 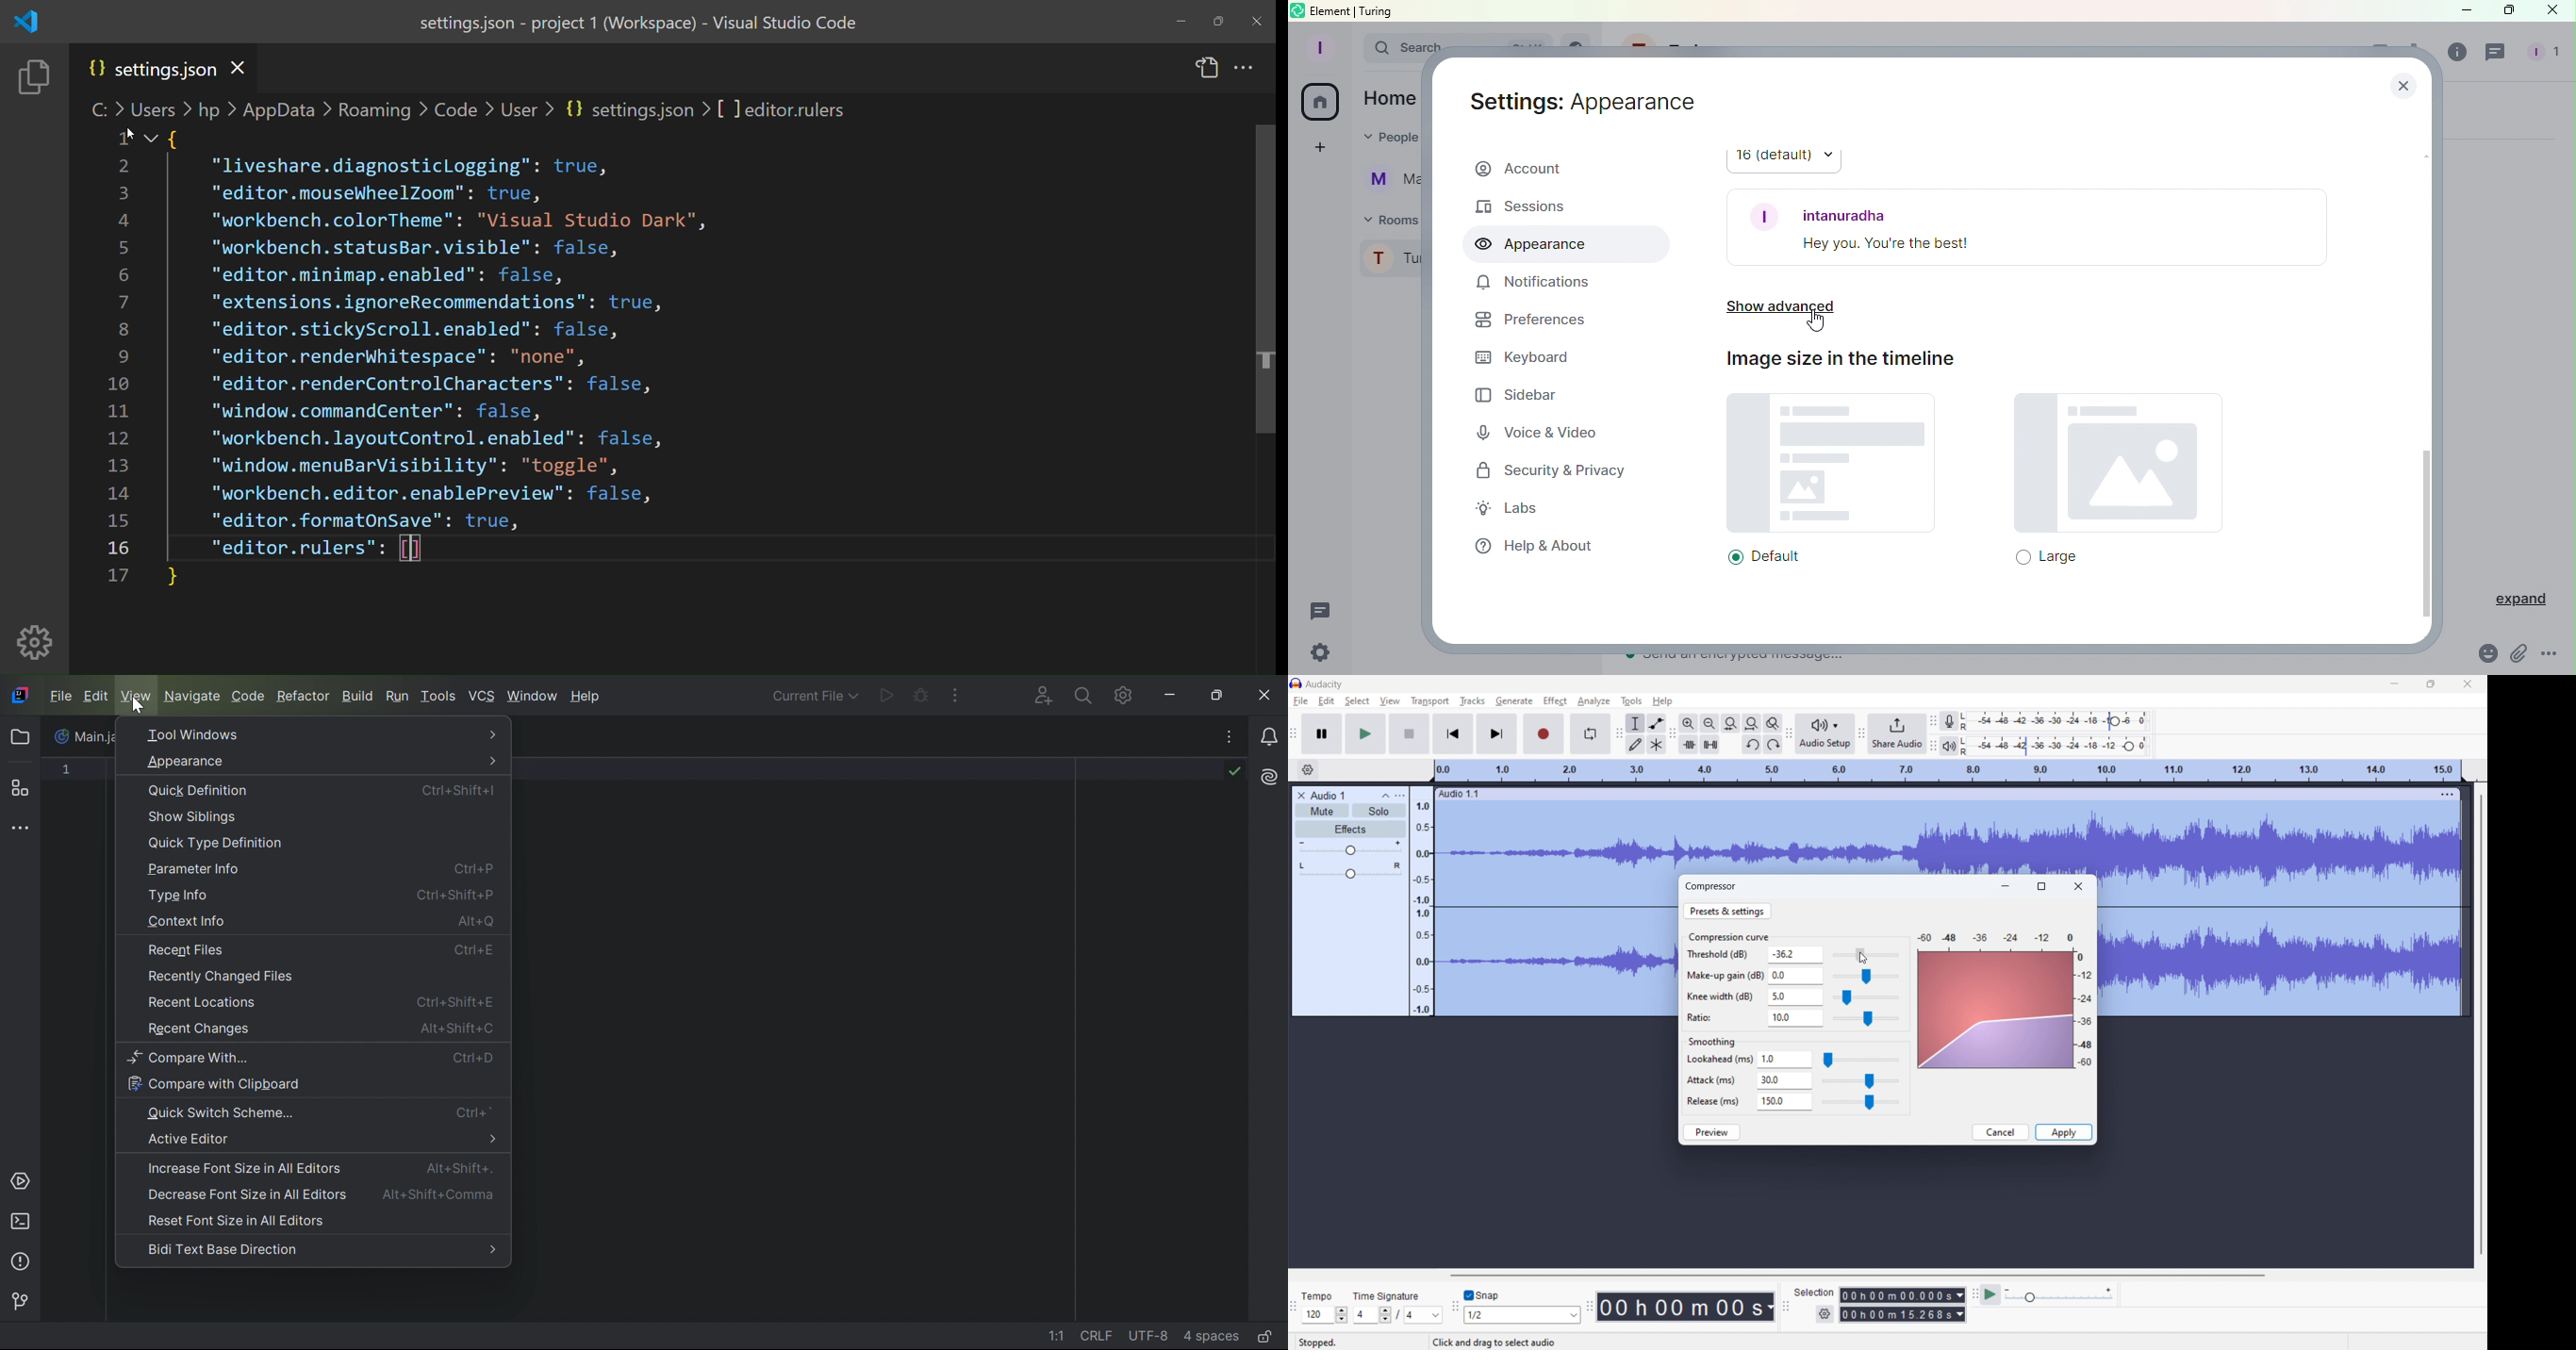 I want to click on Minimize, so click(x=1172, y=694).